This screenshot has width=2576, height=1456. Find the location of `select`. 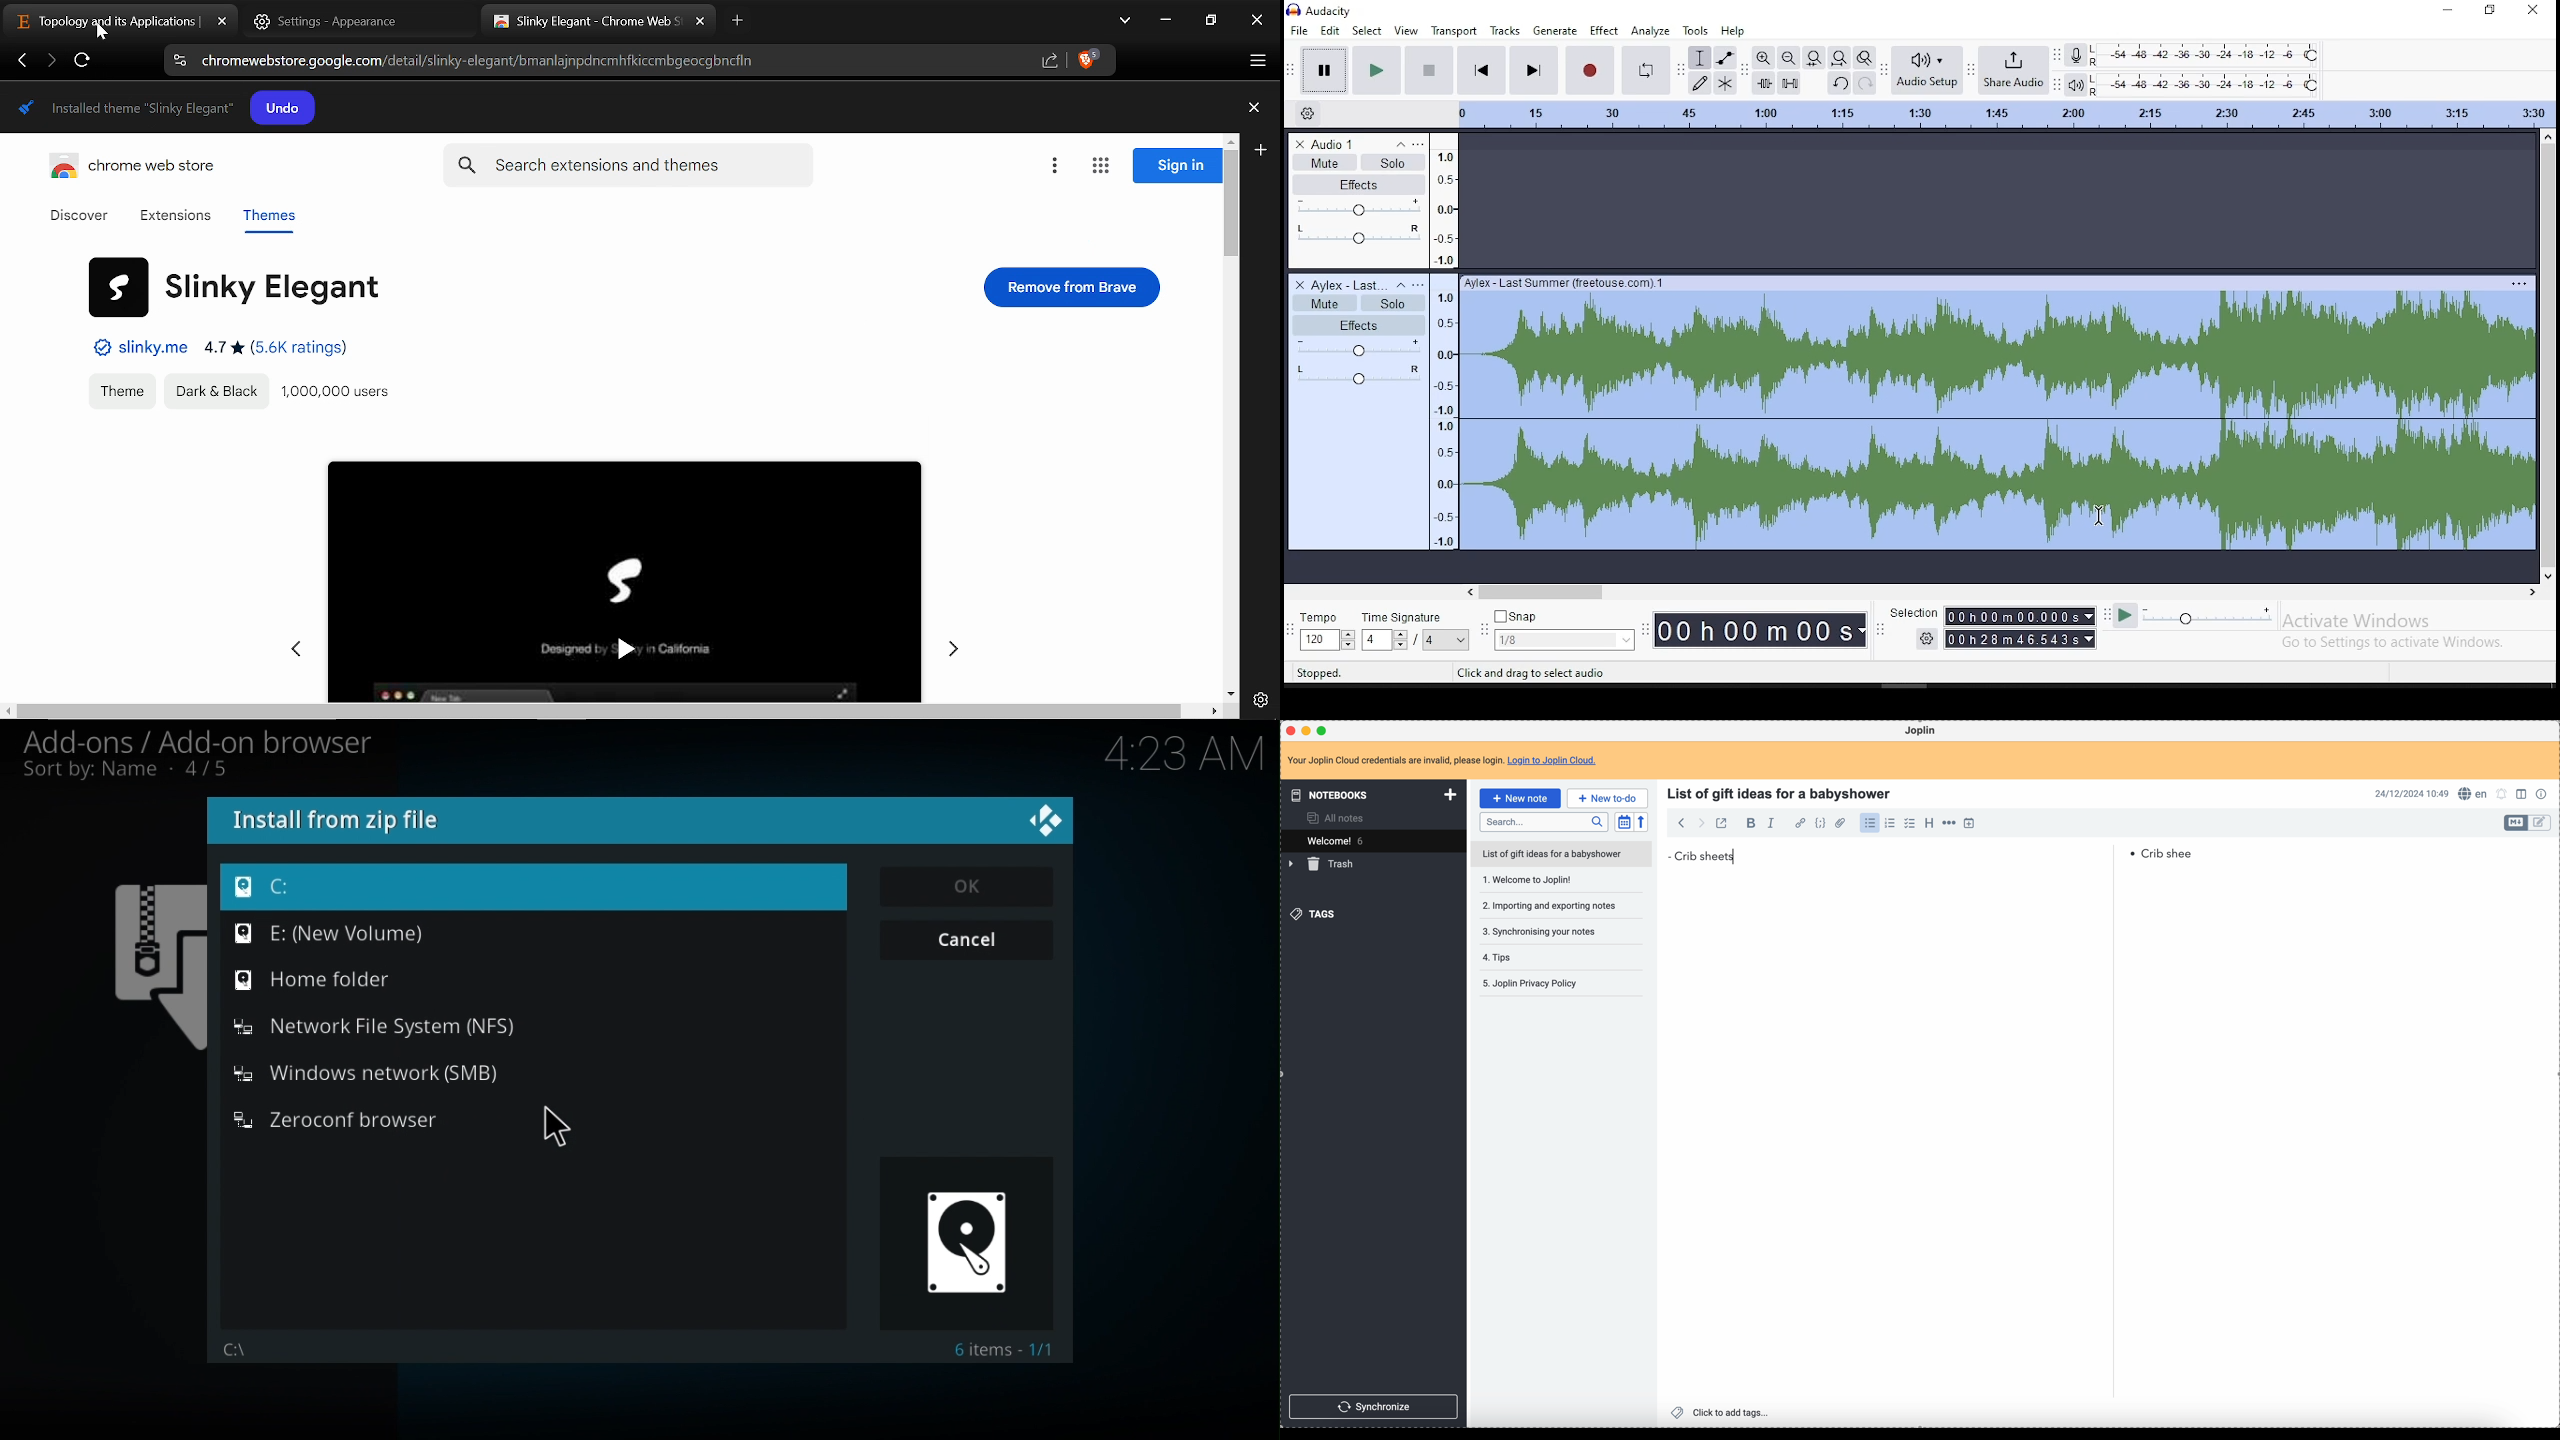

select is located at coordinates (1368, 30).